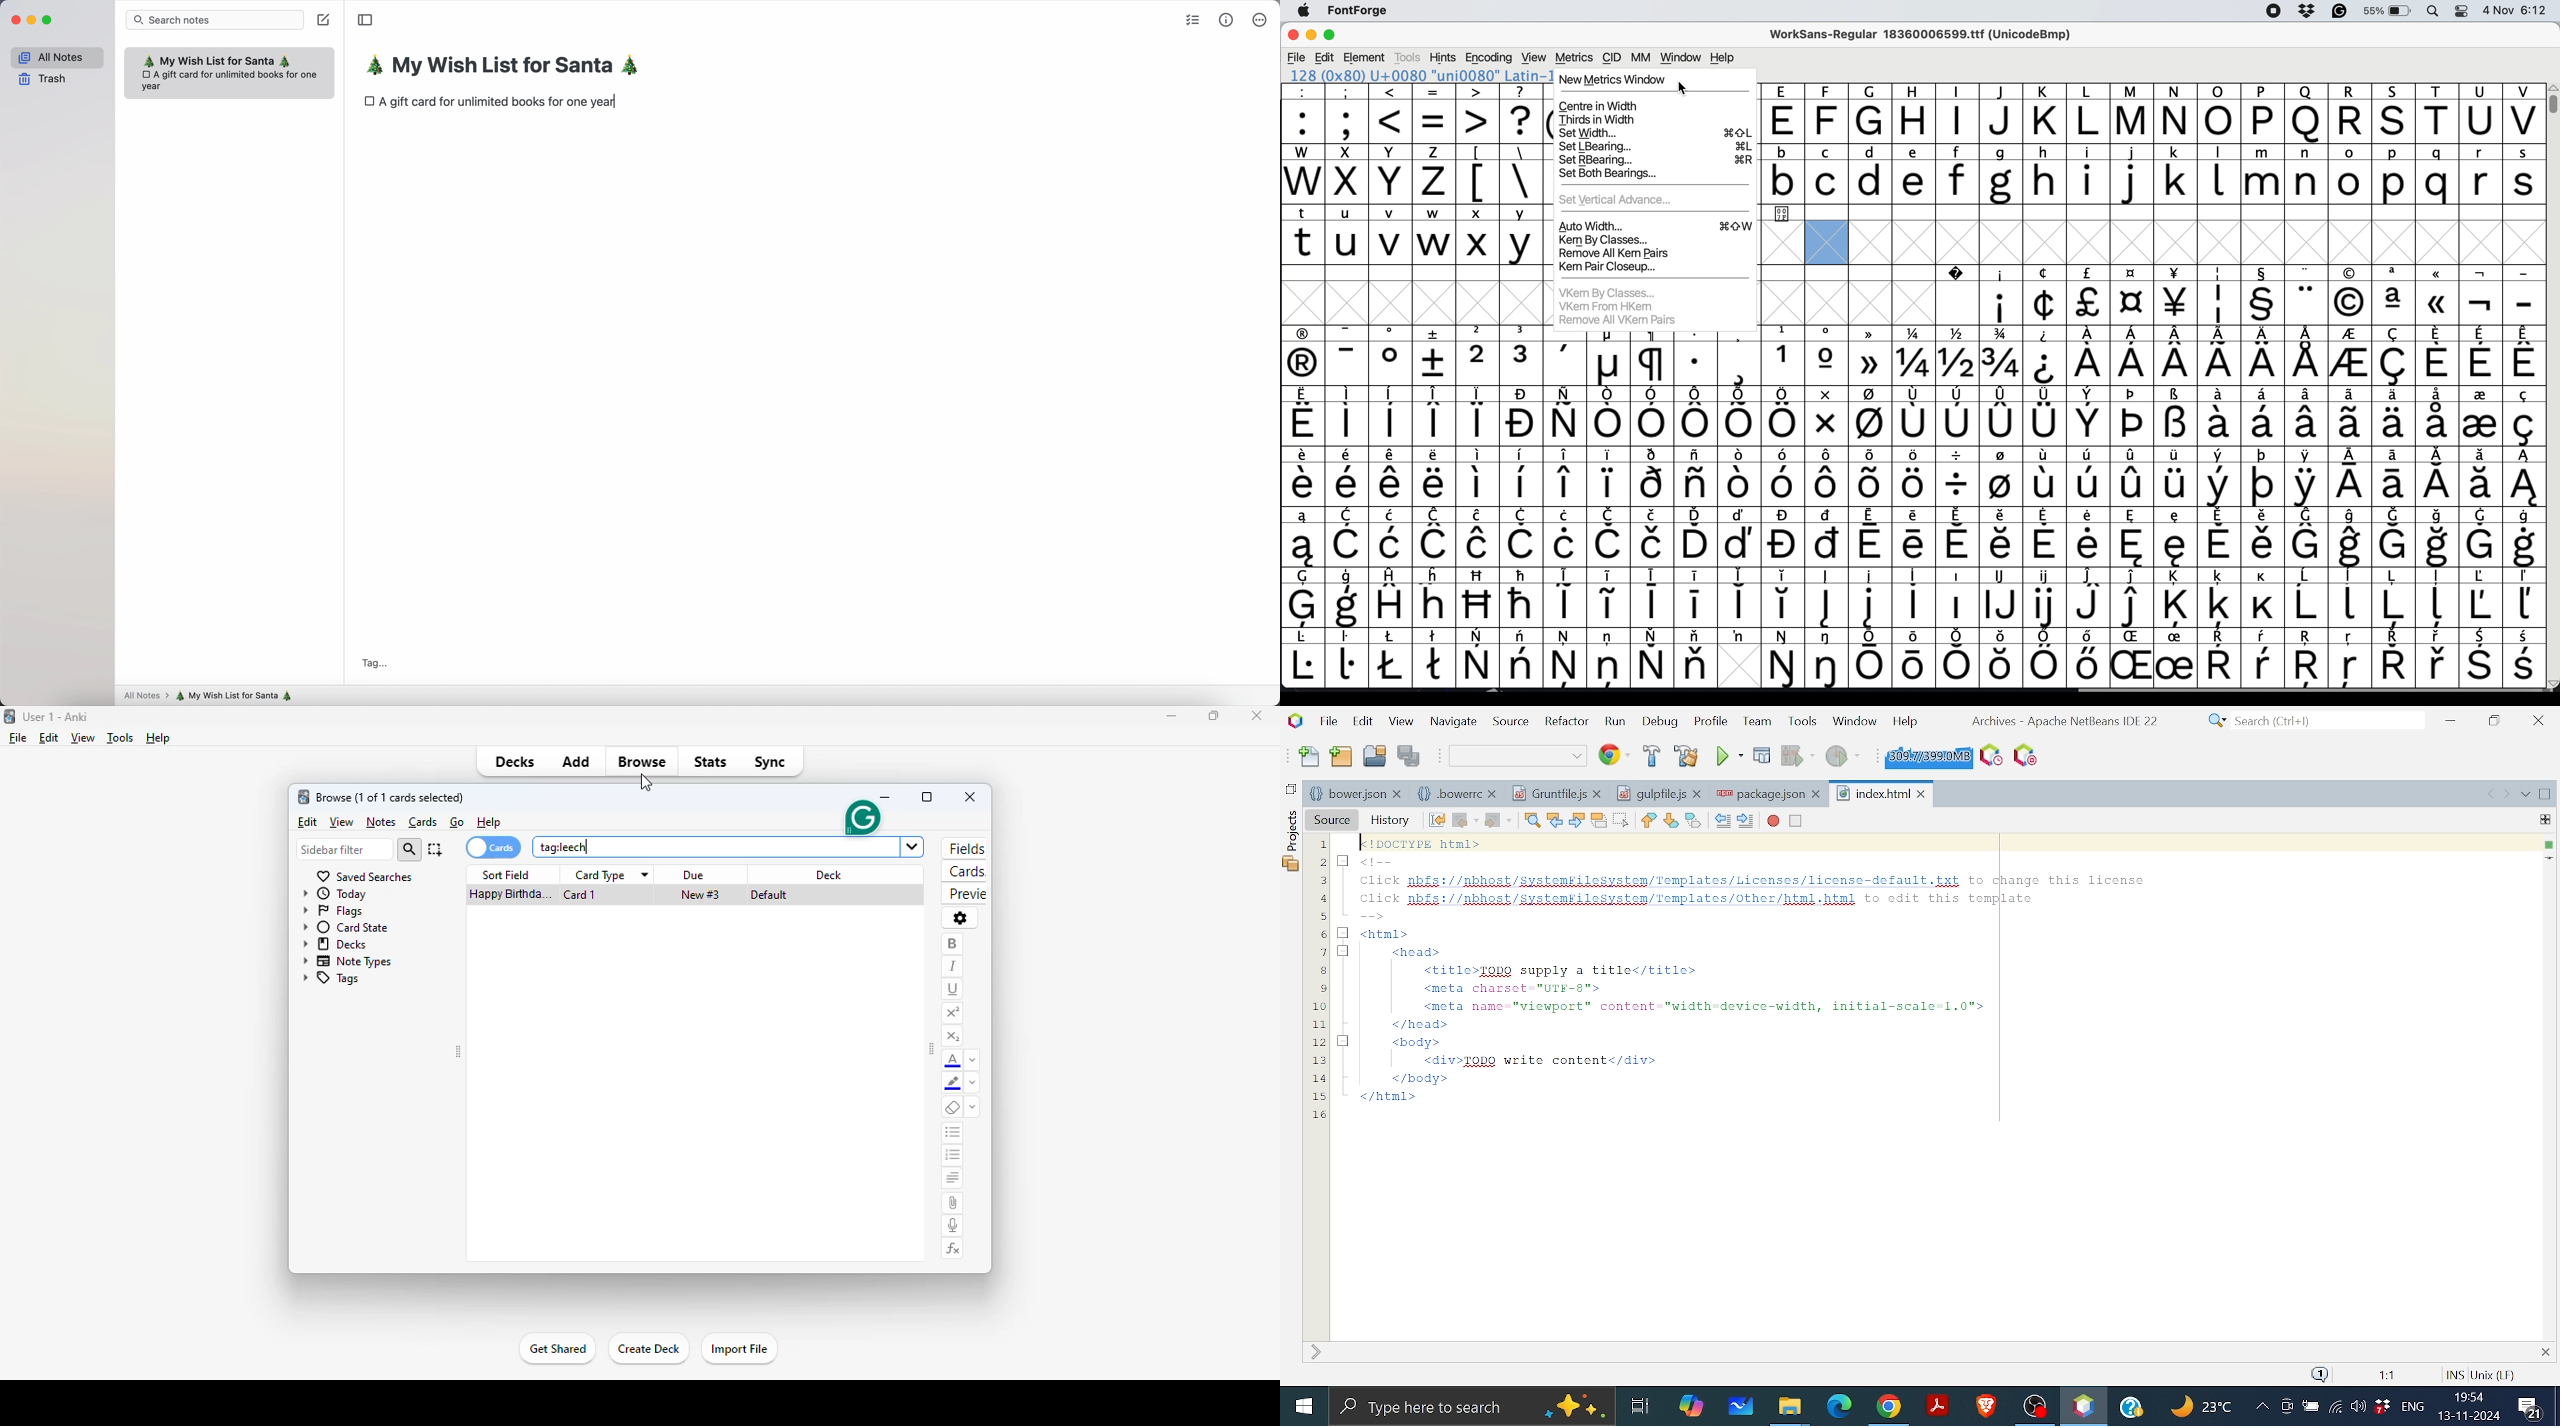  I want to click on vkern by classes, so click(1612, 292).